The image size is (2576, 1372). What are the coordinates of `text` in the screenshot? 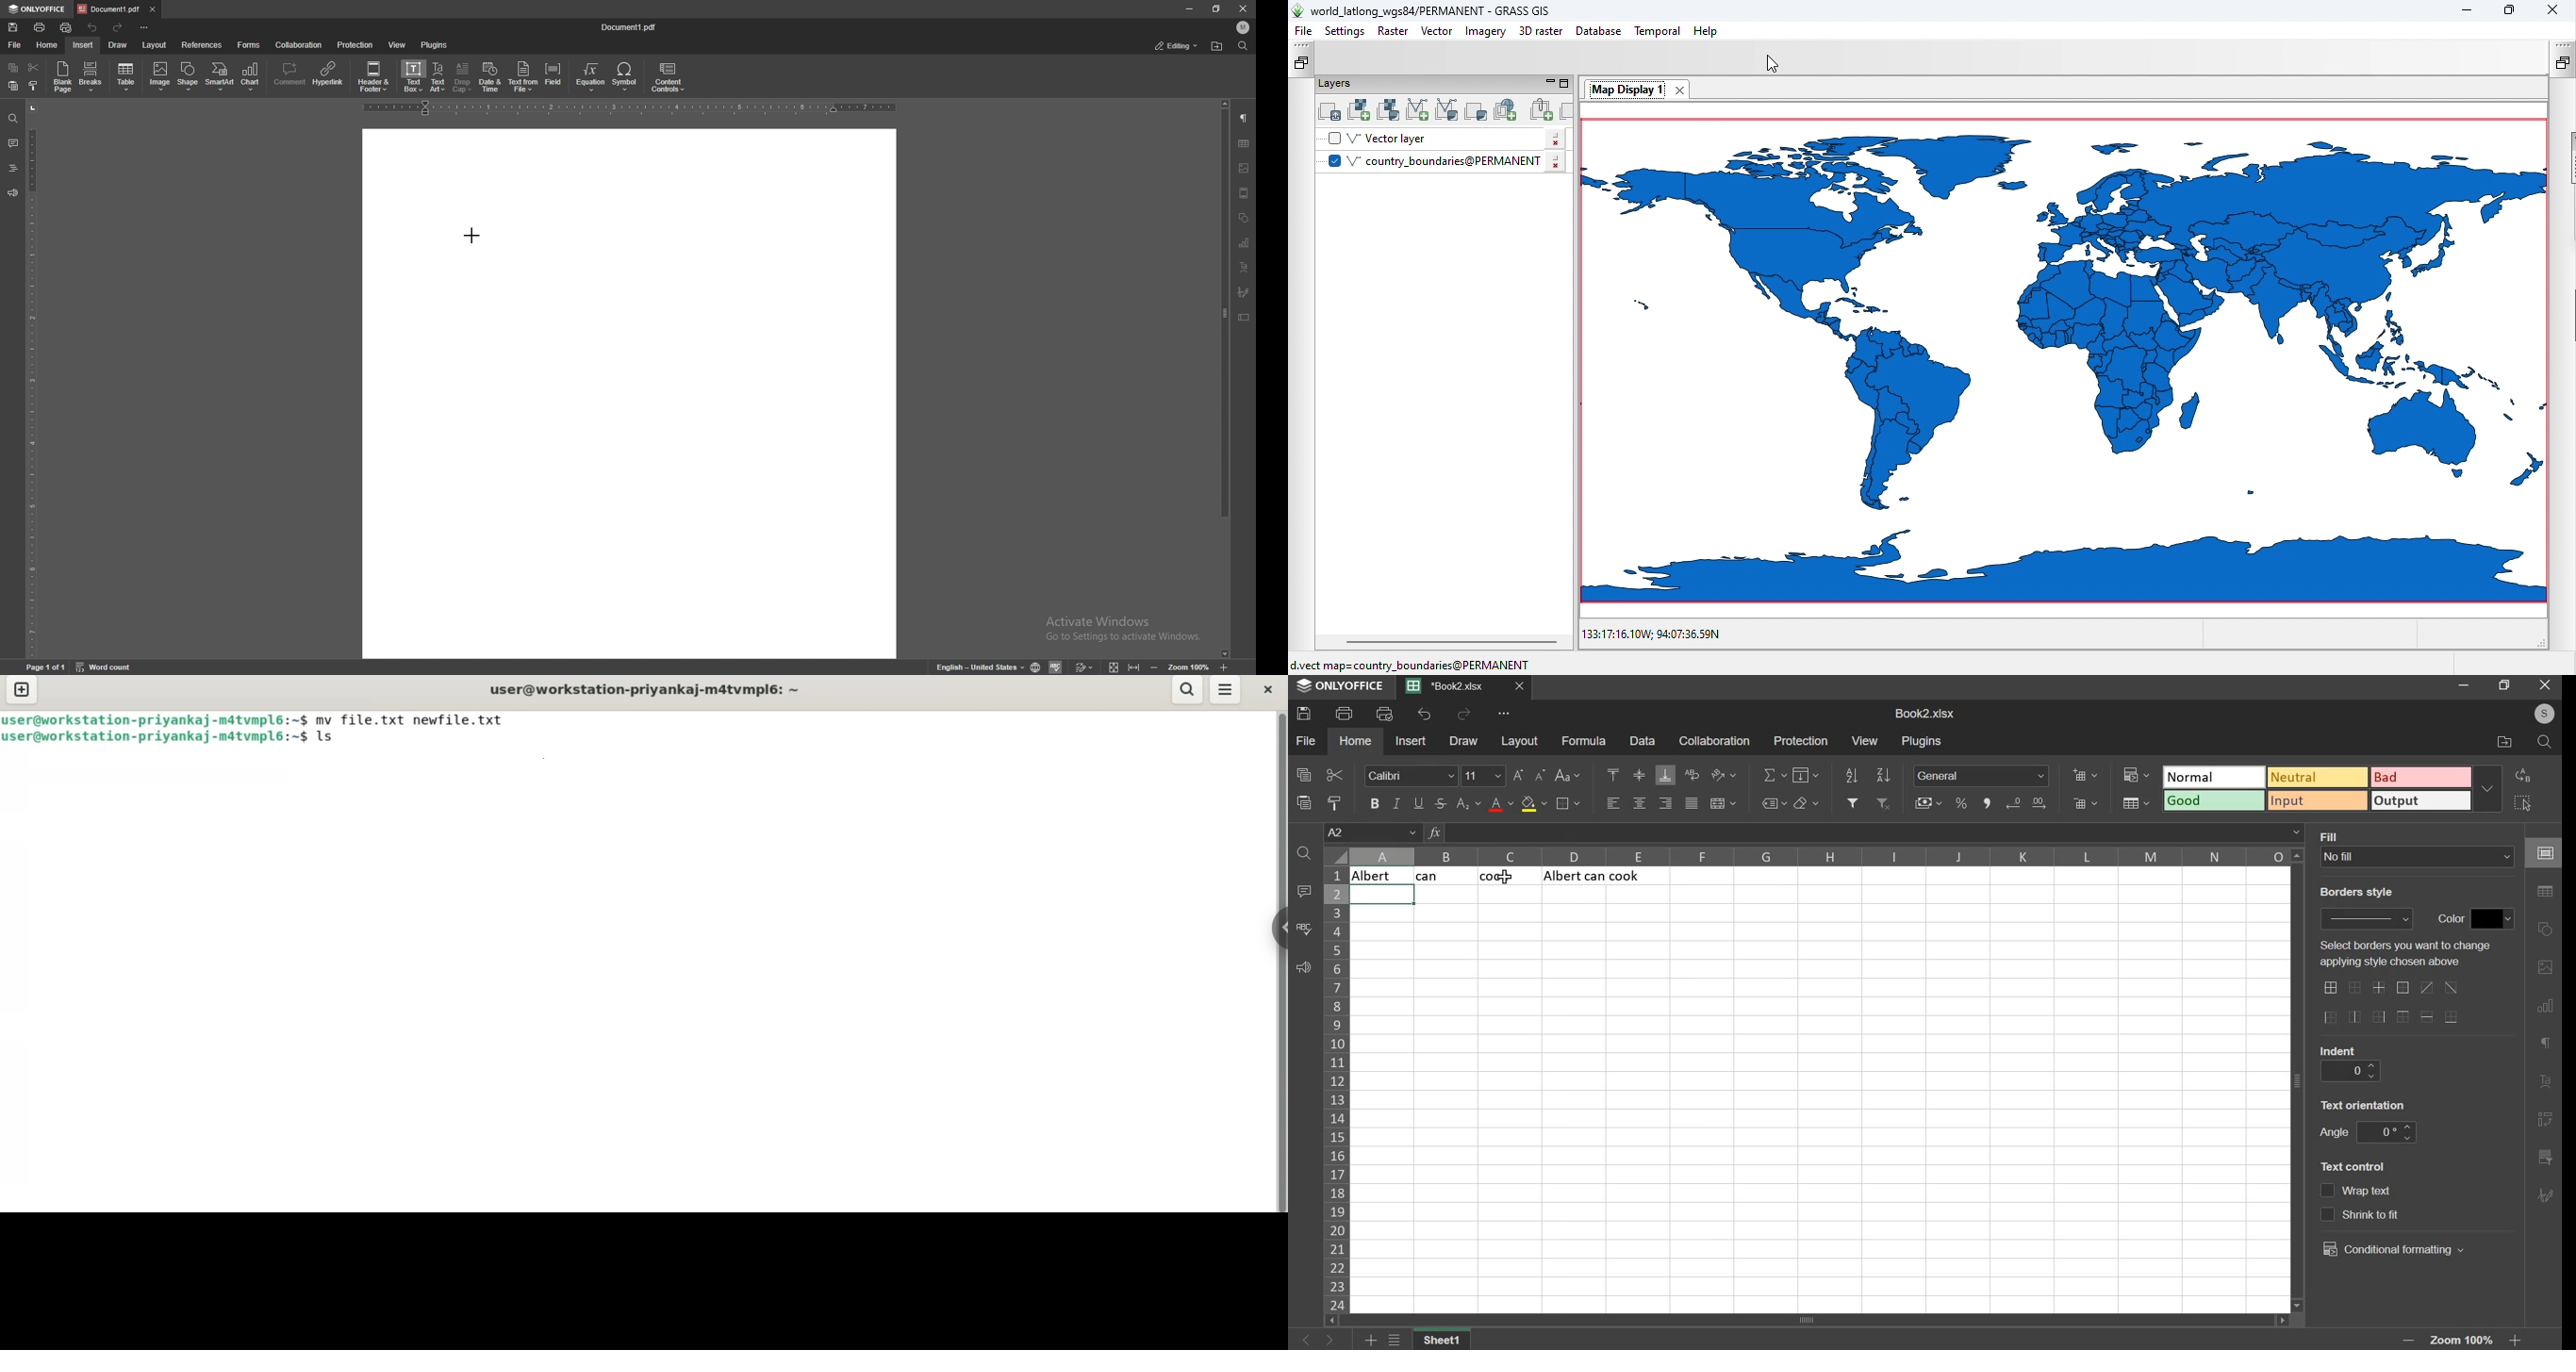 It's located at (2369, 1193).